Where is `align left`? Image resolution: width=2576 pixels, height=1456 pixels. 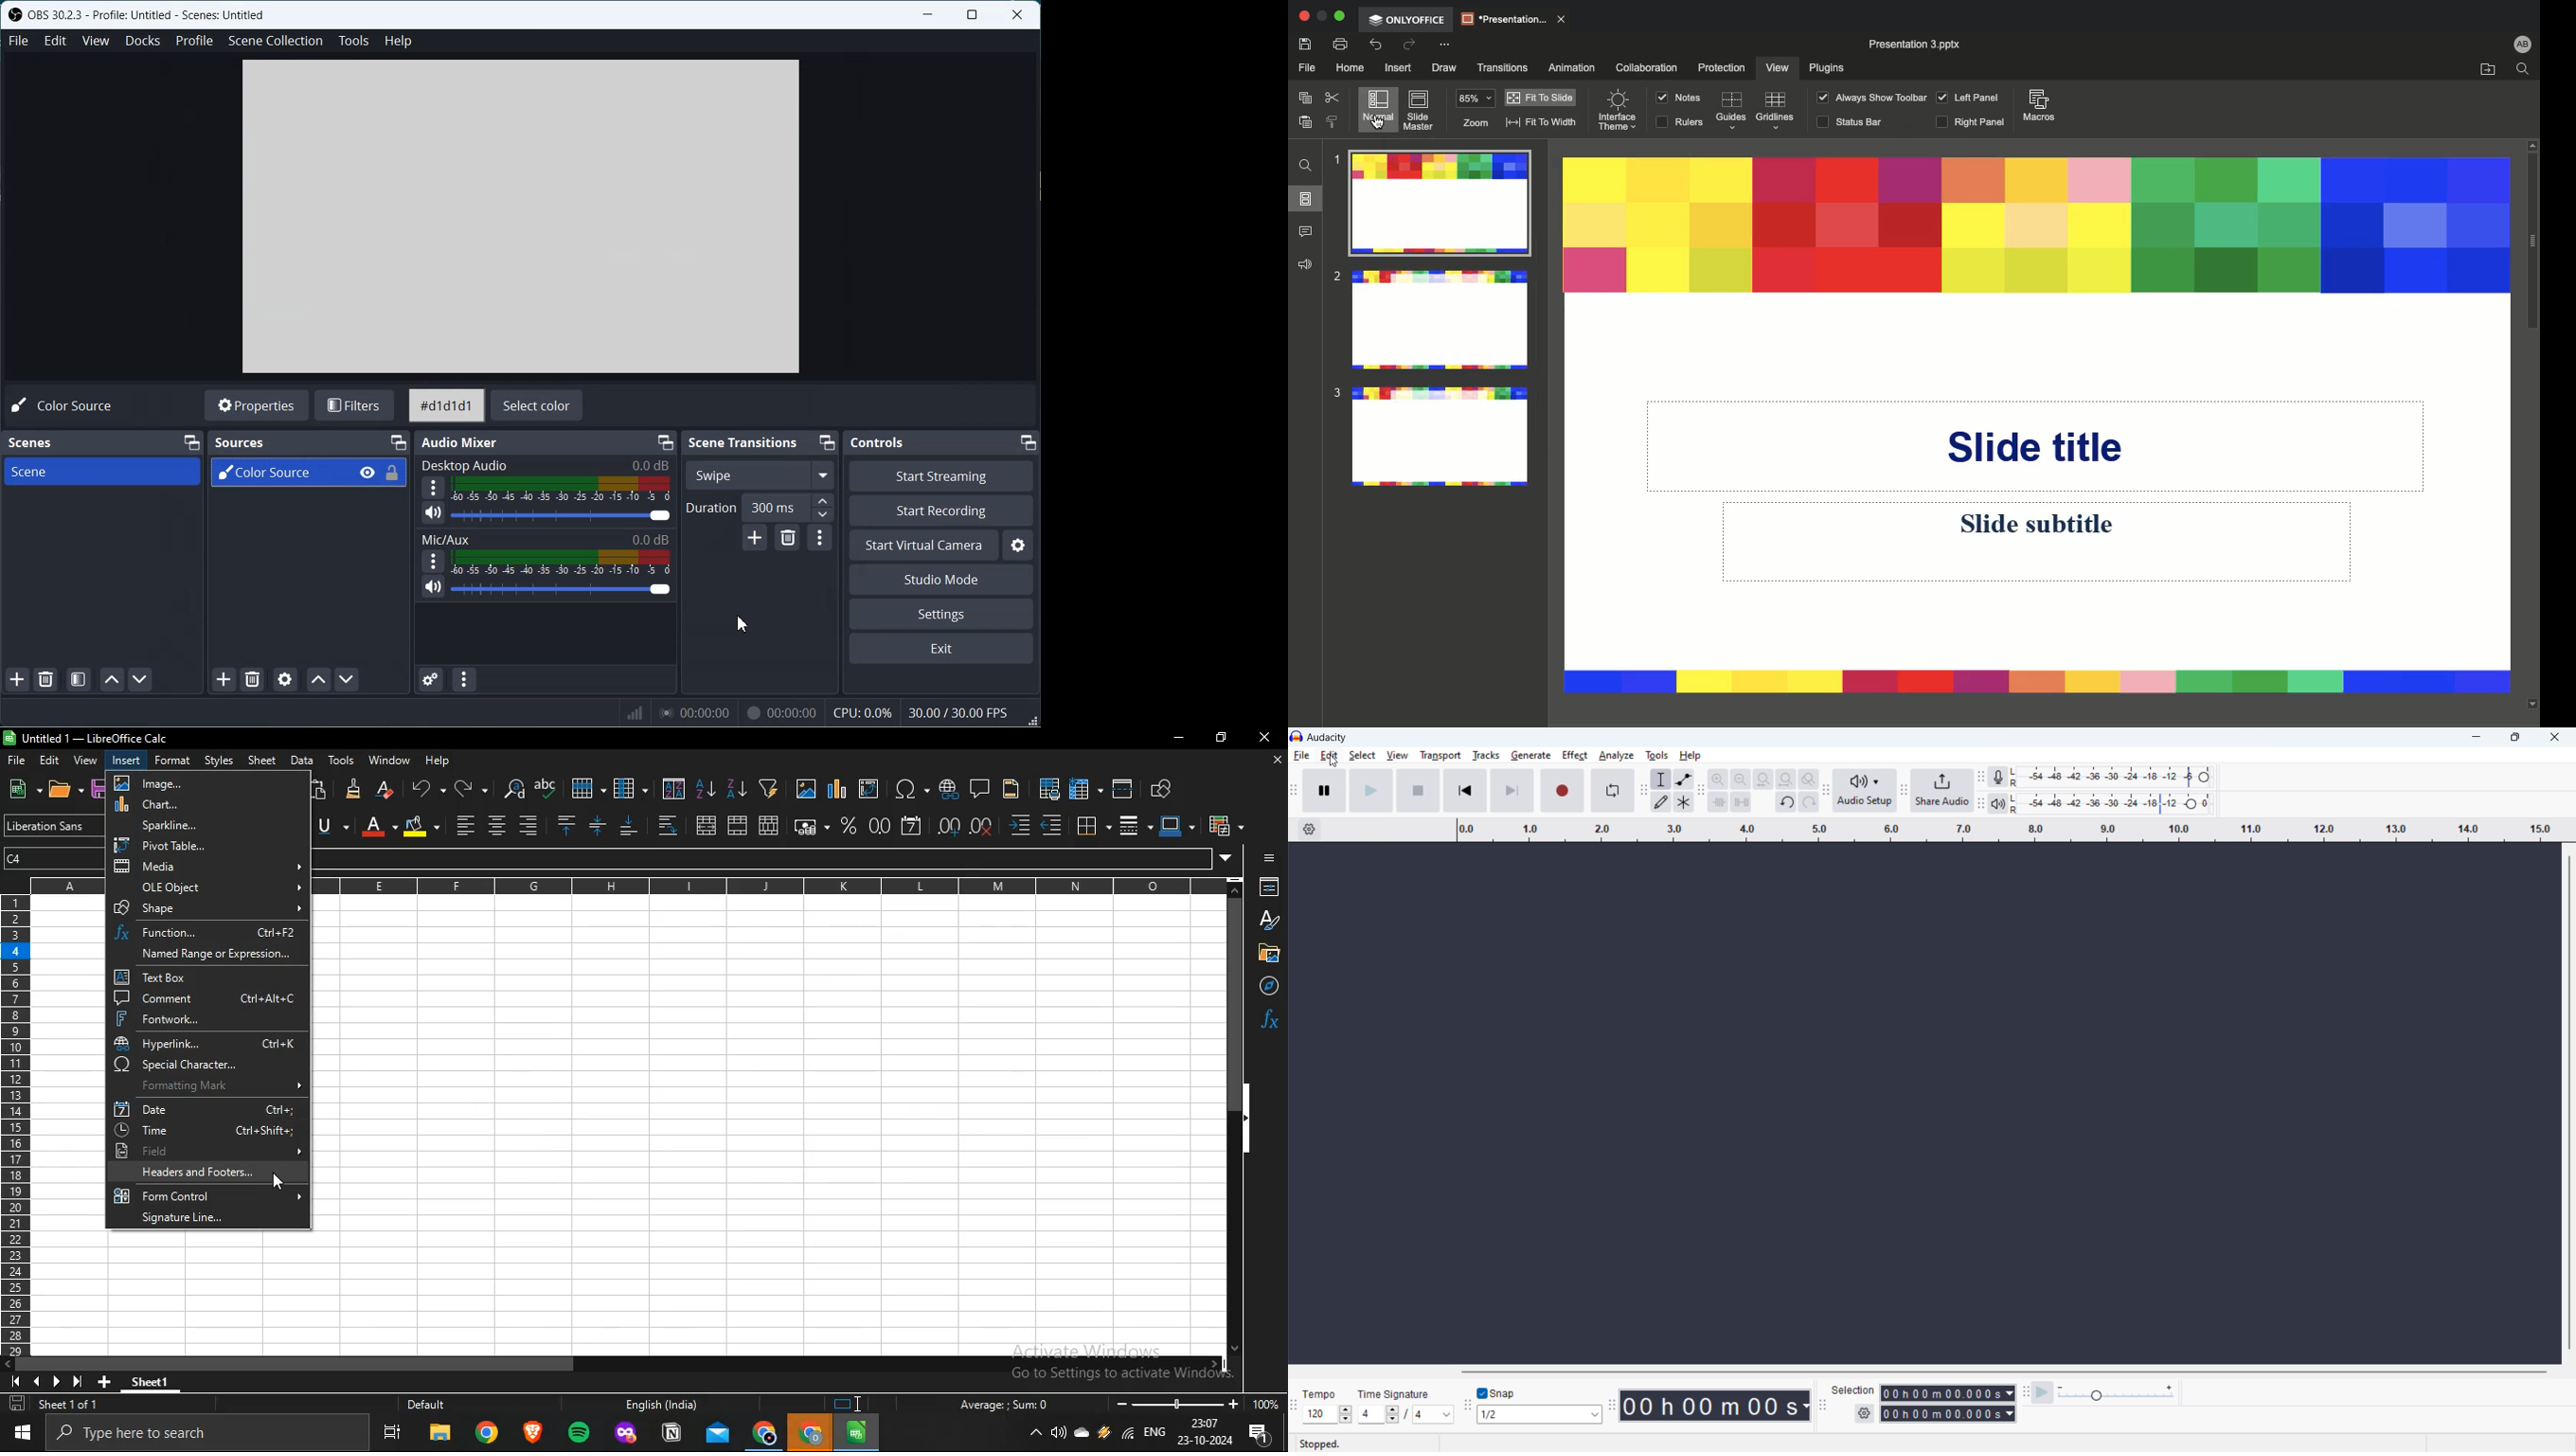 align left is located at coordinates (528, 824).